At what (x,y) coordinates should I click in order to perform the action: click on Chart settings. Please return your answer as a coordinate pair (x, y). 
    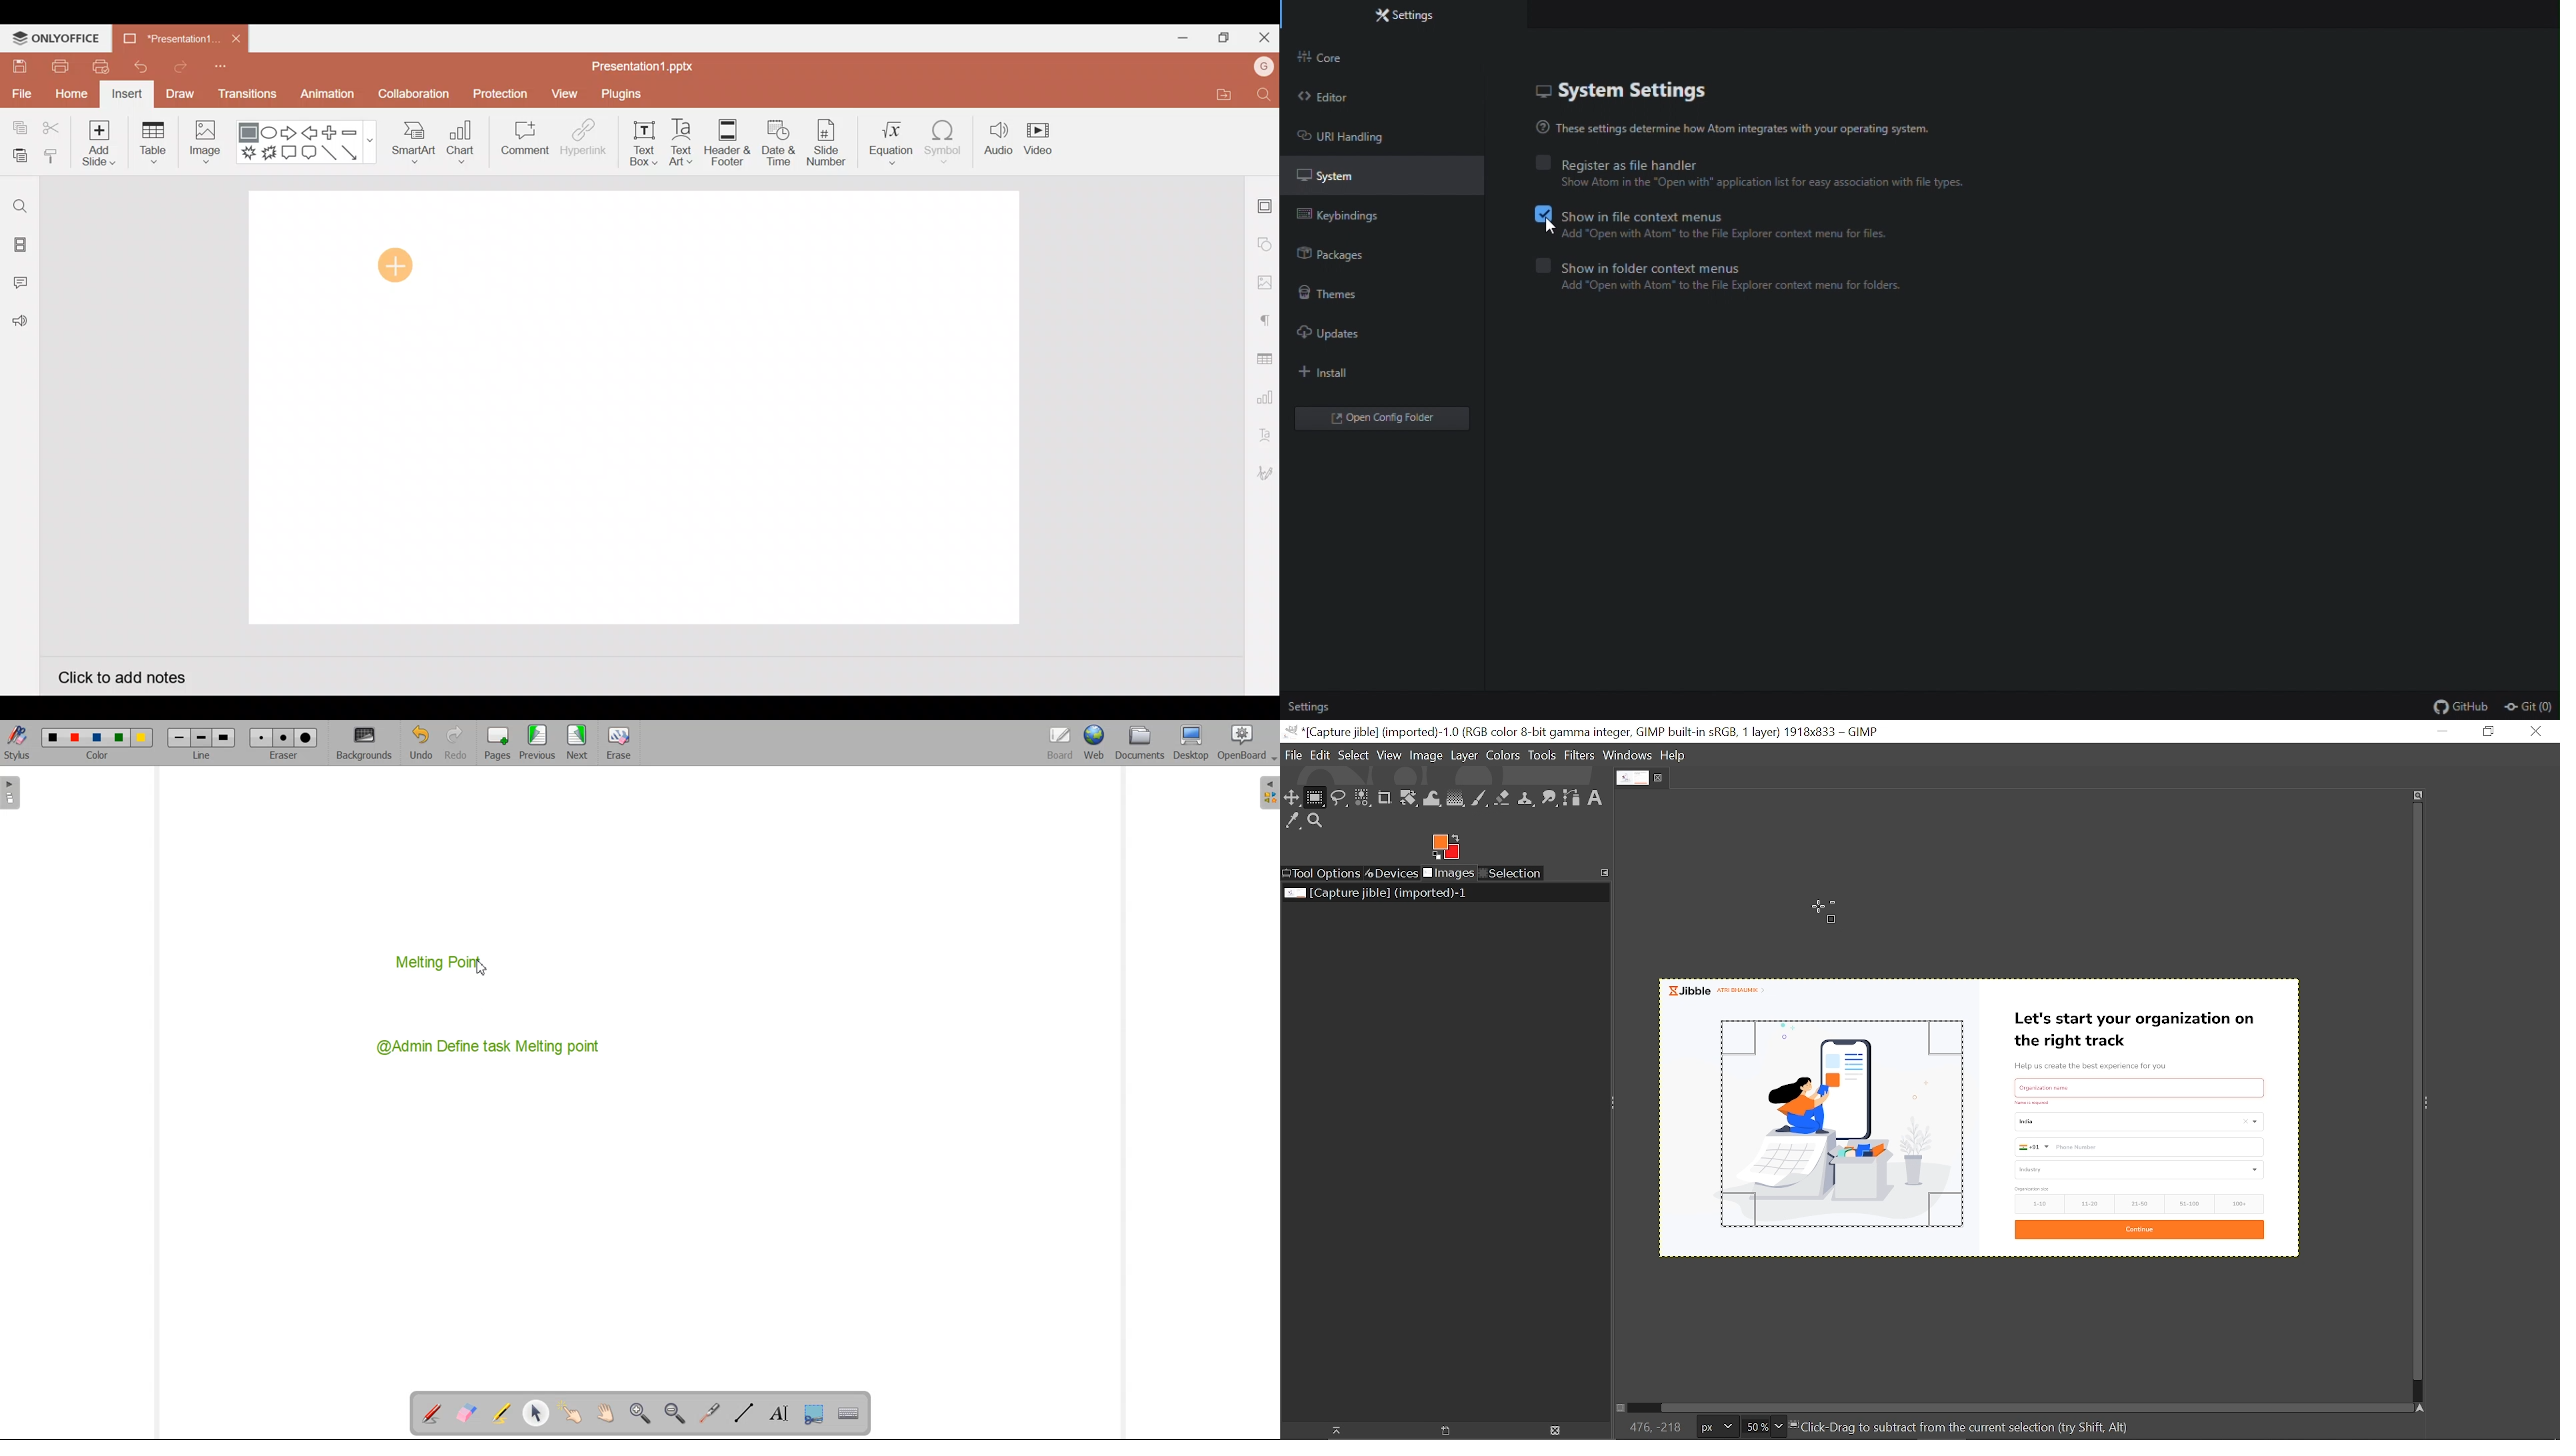
    Looking at the image, I should click on (1263, 395).